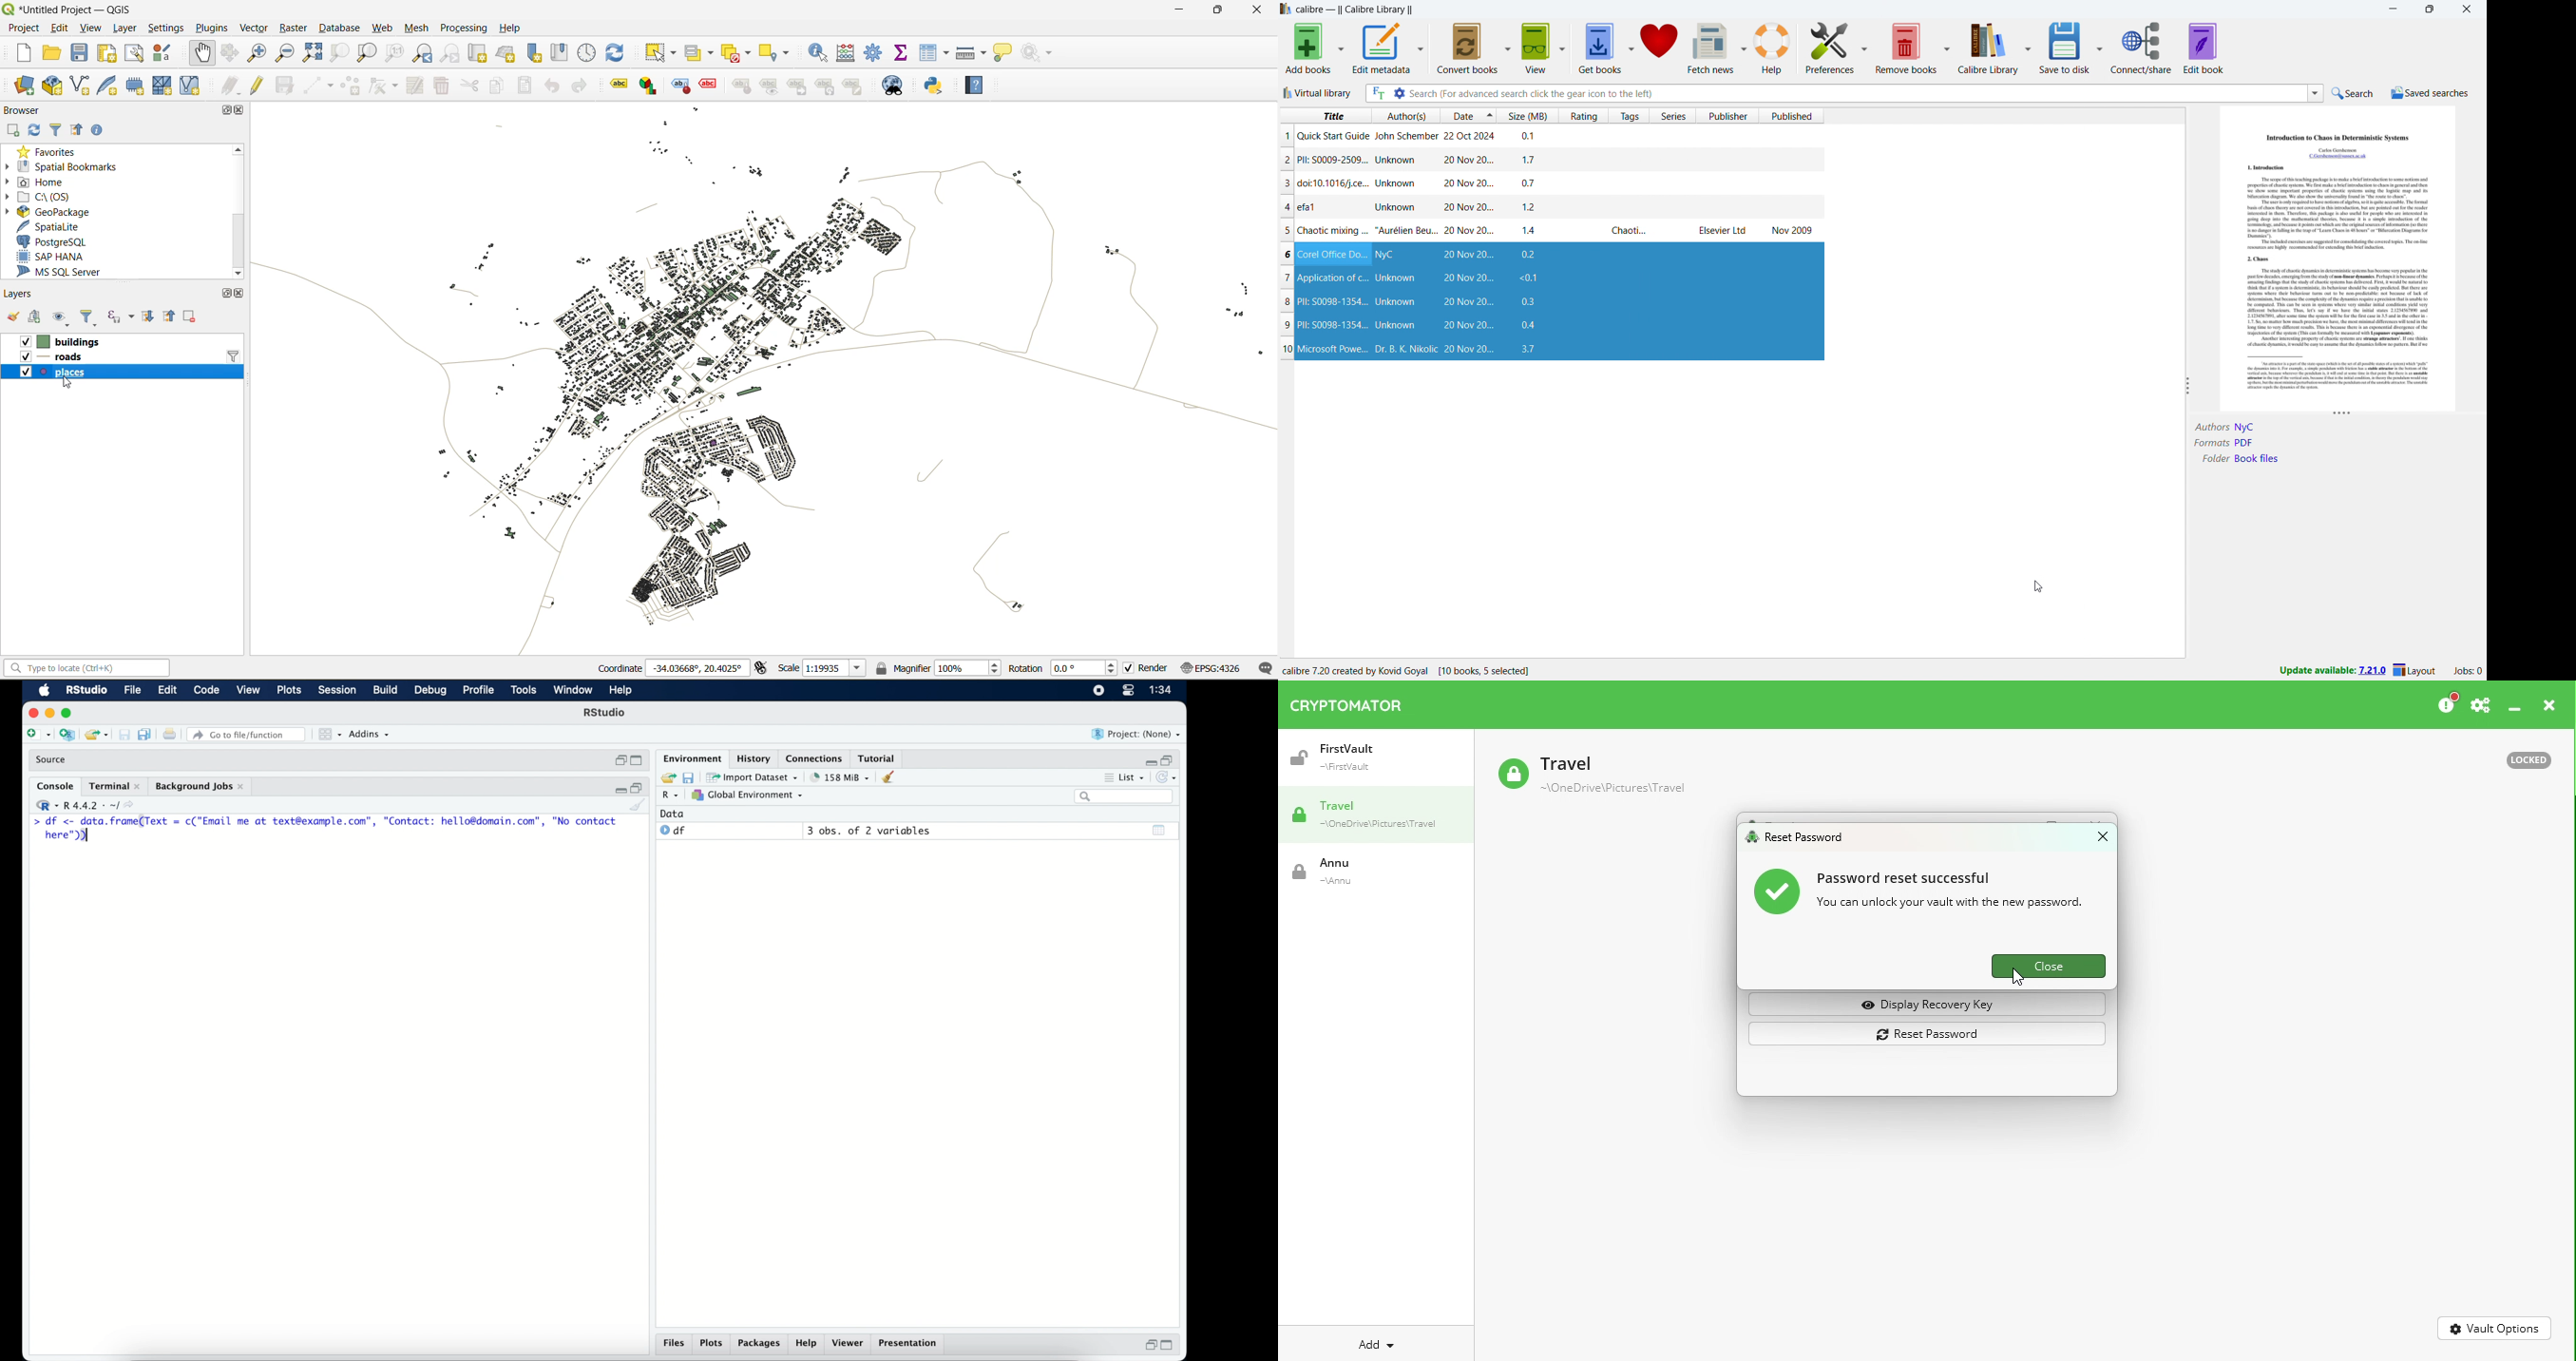 The height and width of the screenshot is (1372, 2576). I want to click on help, so click(514, 28).